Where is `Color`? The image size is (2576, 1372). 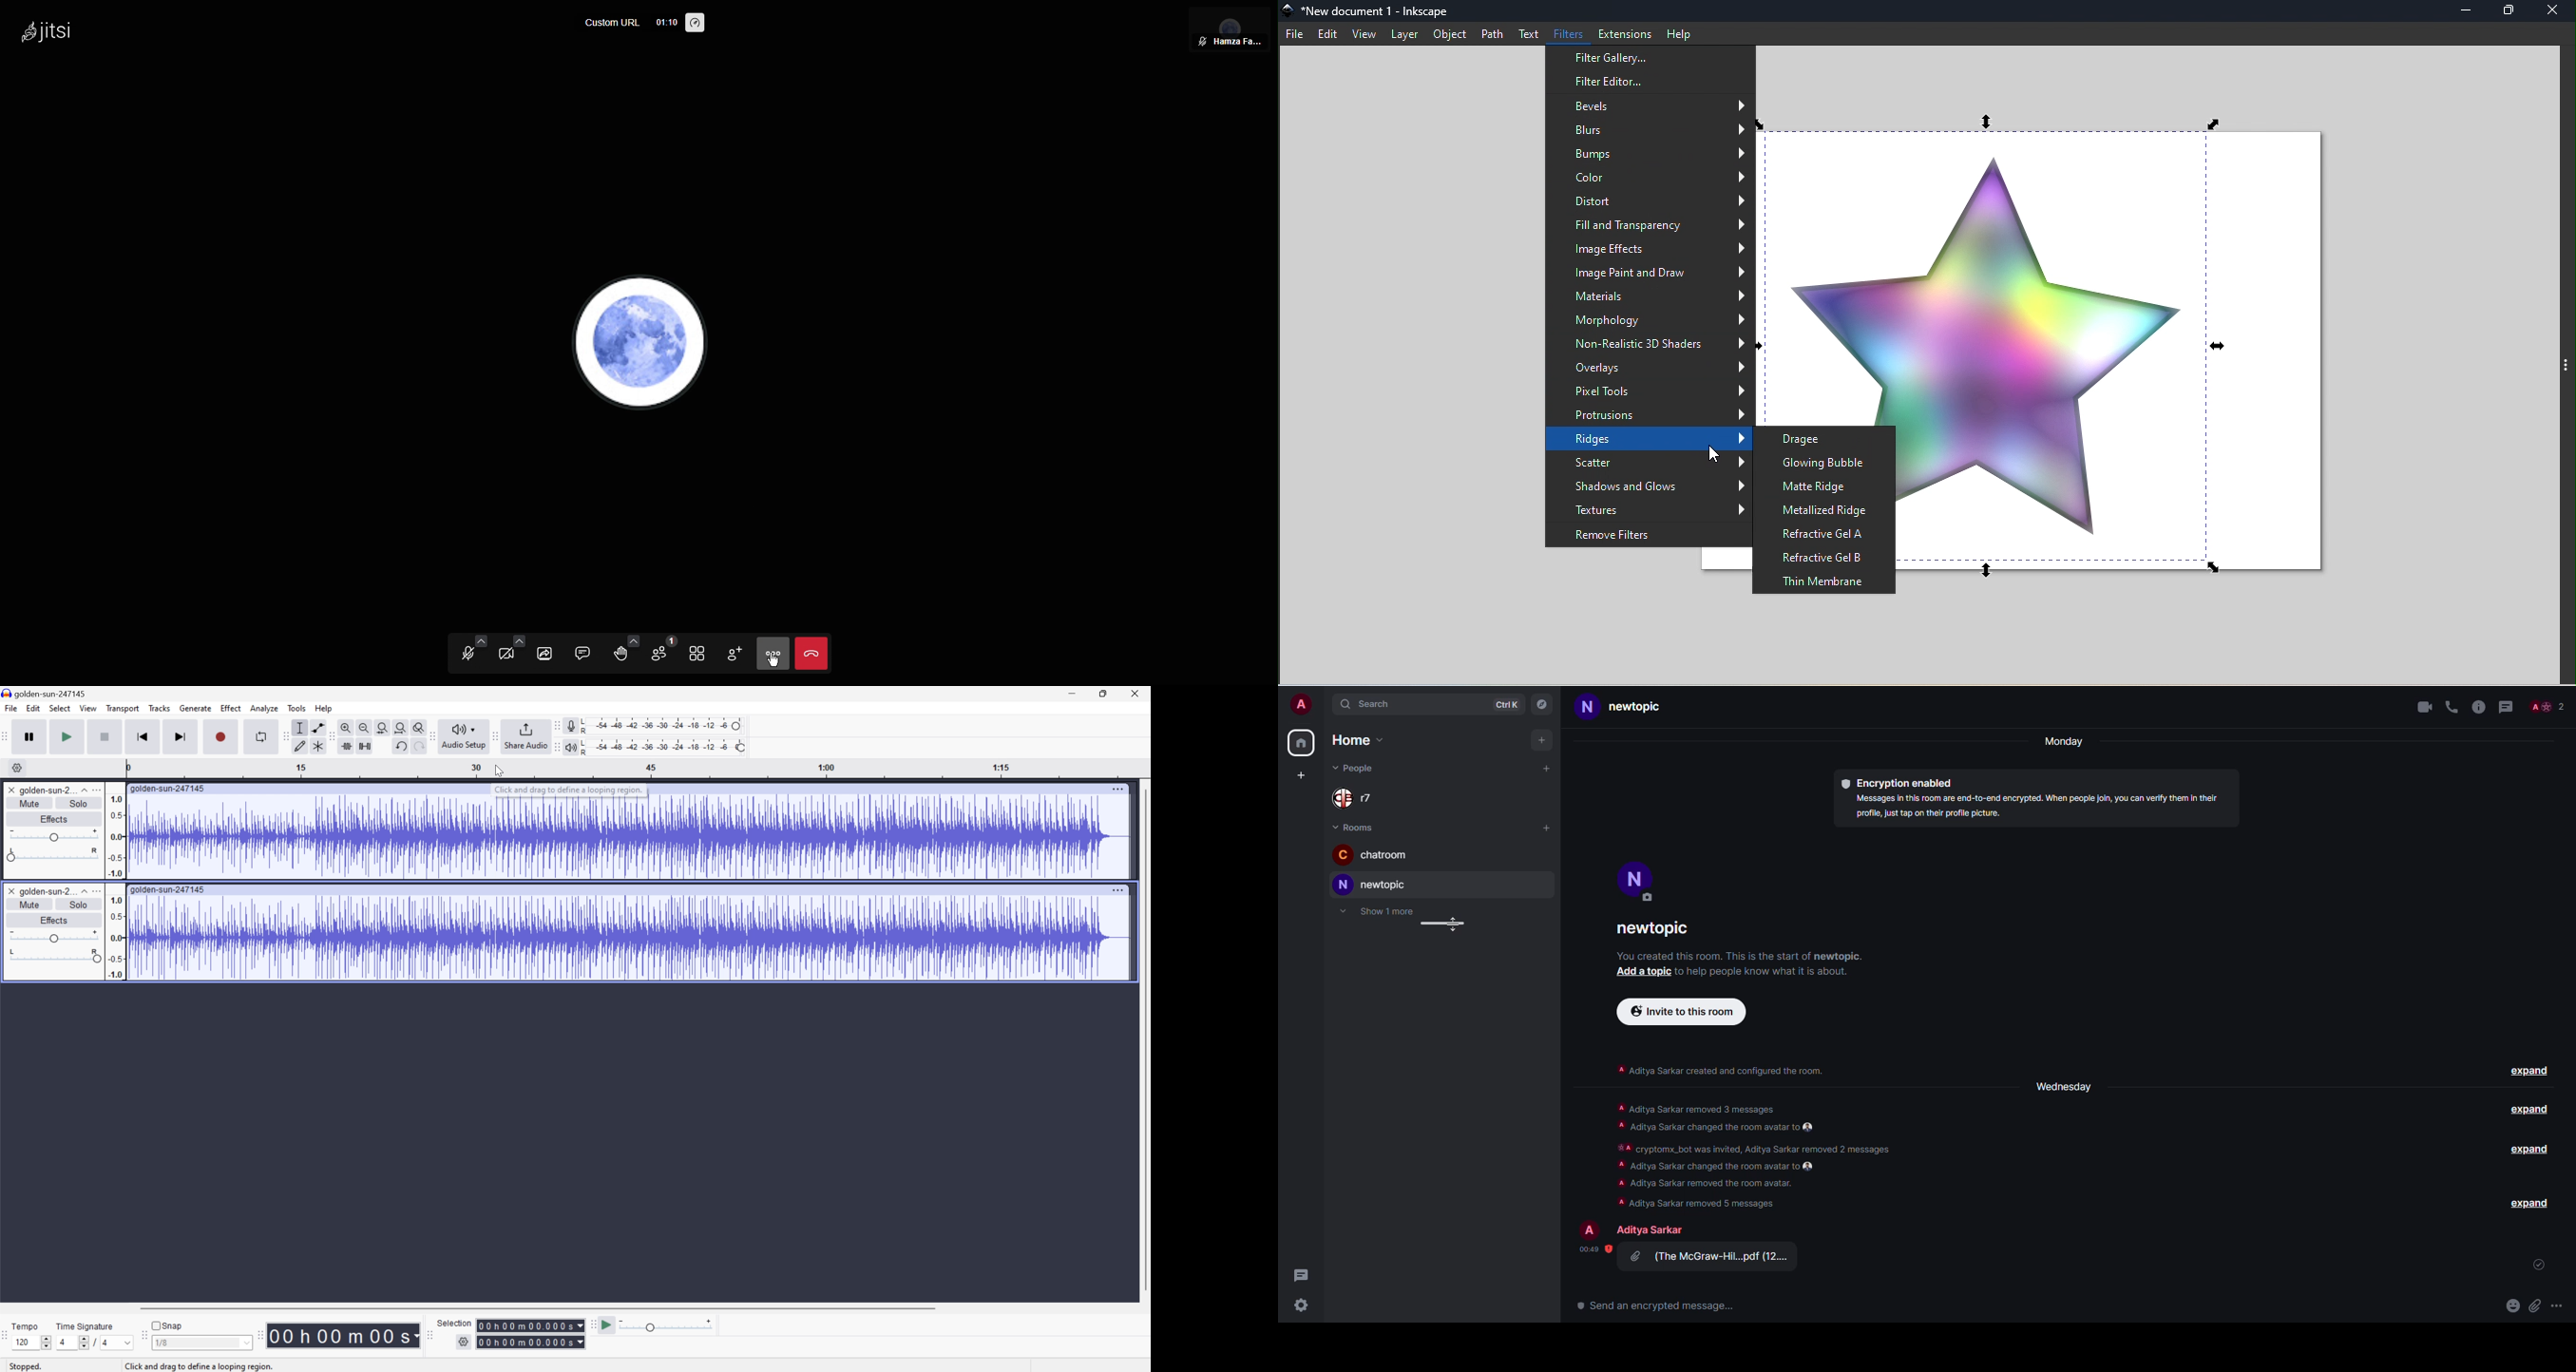 Color is located at coordinates (1648, 180).